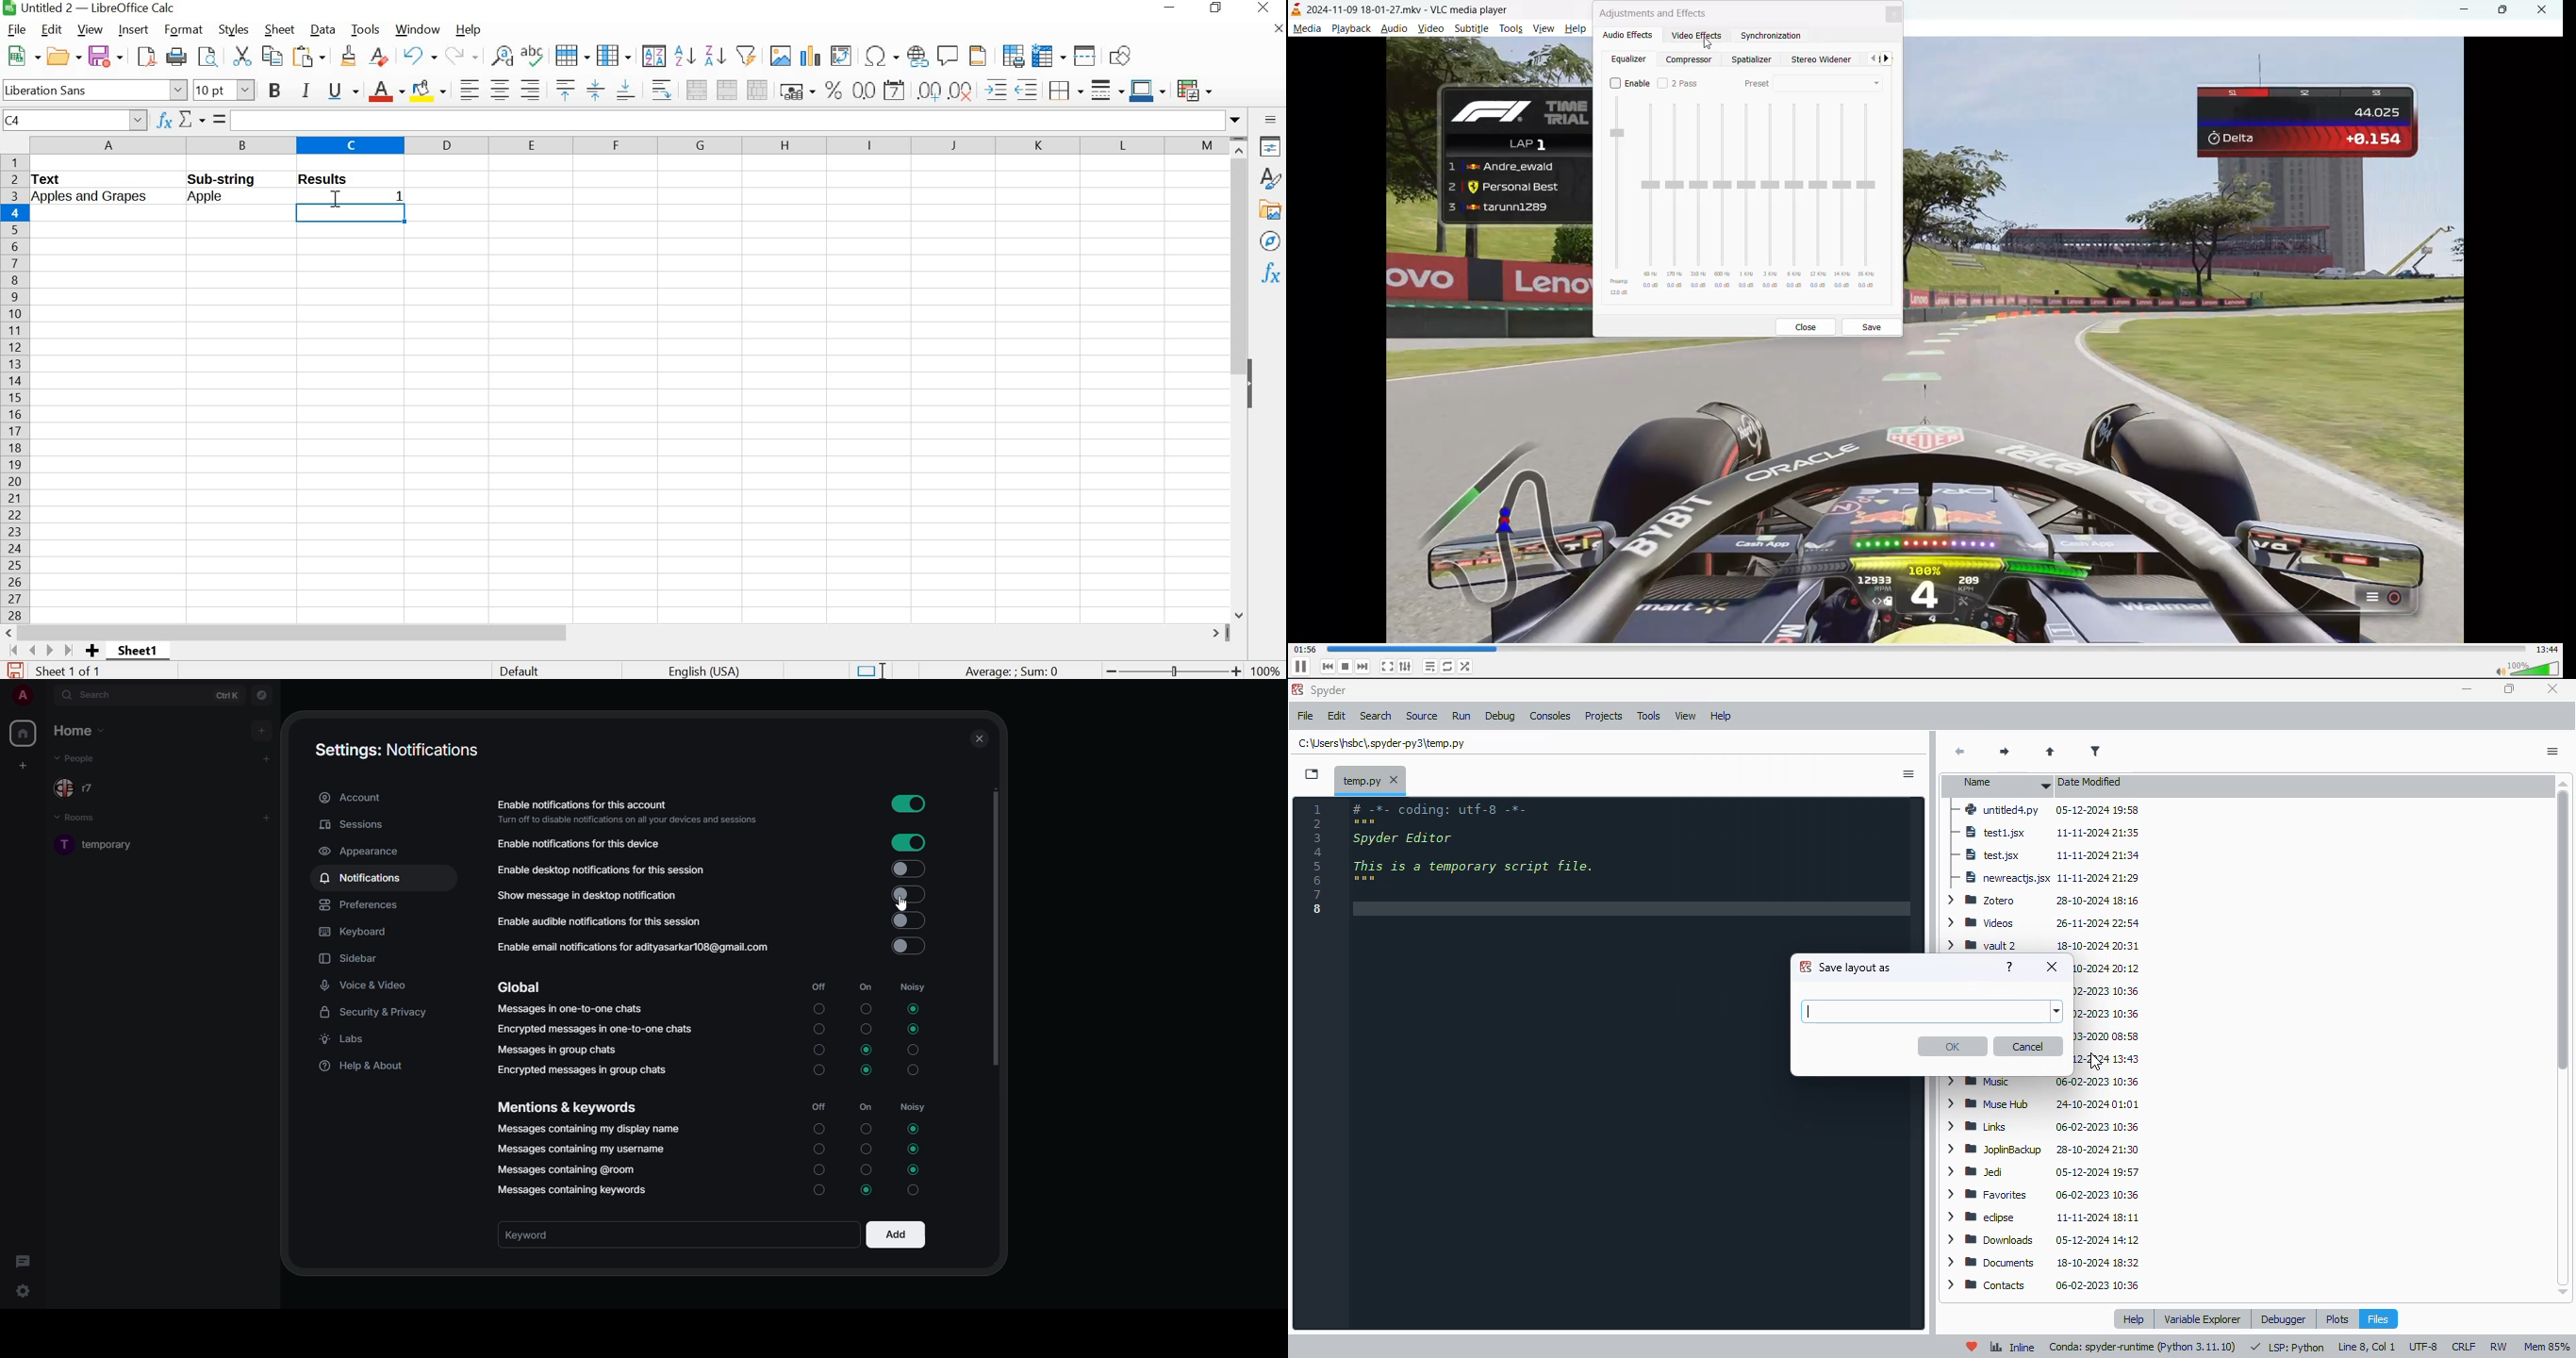 The height and width of the screenshot is (1372, 2576). Describe the element at coordinates (600, 923) in the screenshot. I see `enable audible notifications` at that location.